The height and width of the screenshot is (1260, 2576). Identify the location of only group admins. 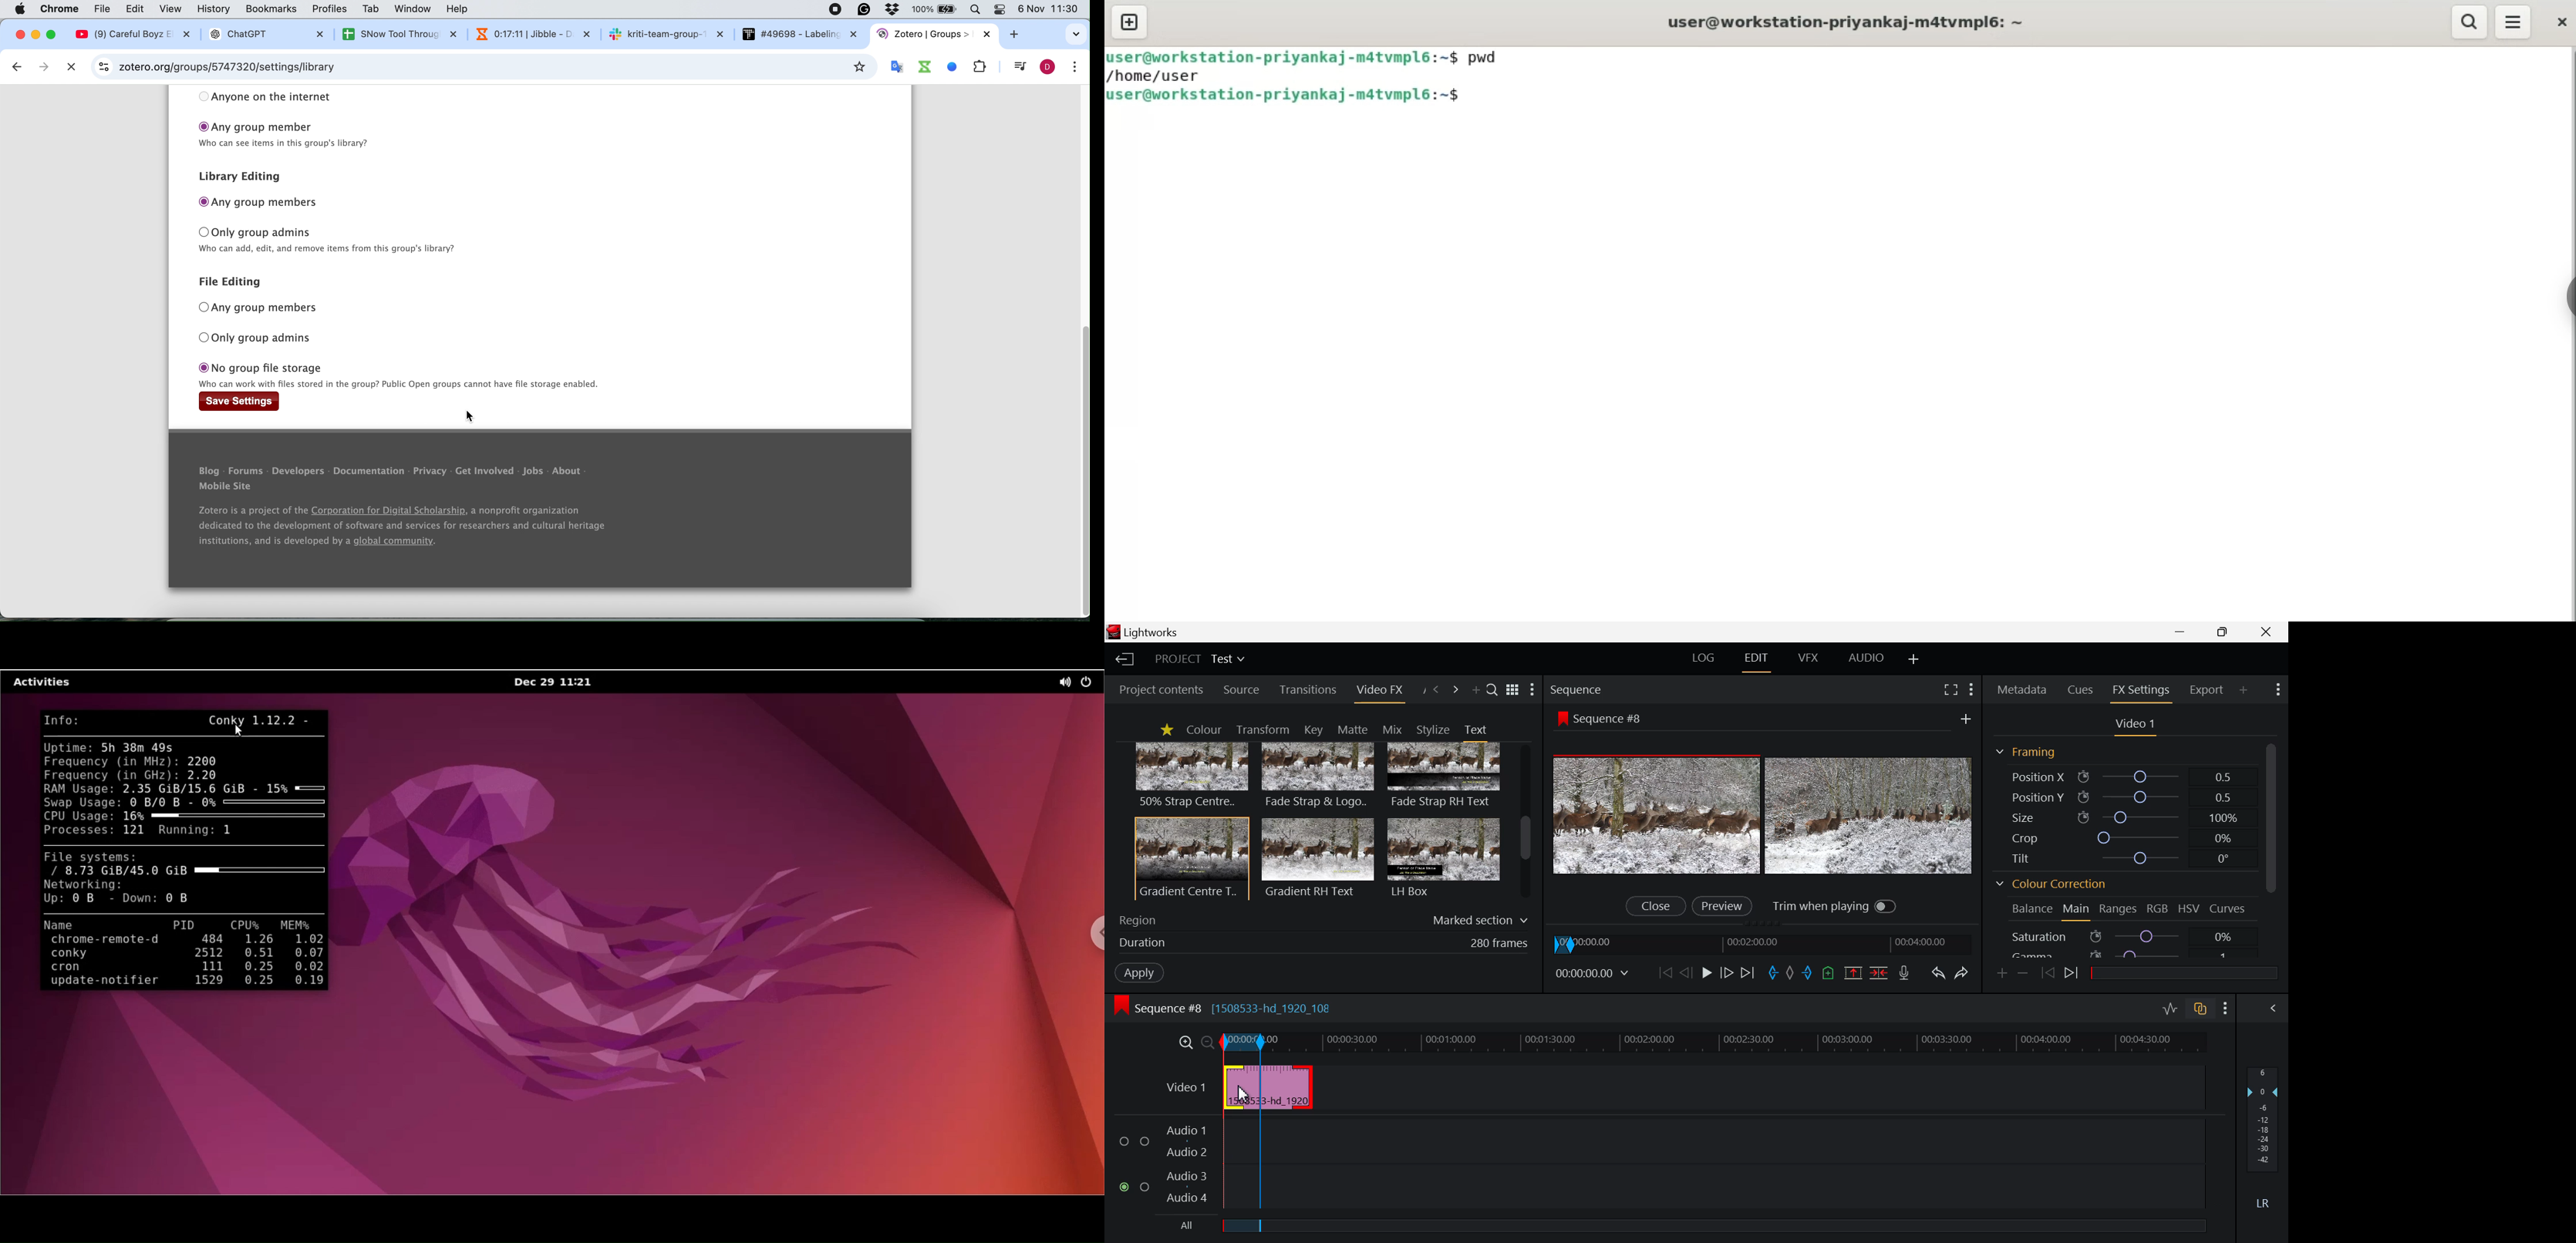
(258, 336).